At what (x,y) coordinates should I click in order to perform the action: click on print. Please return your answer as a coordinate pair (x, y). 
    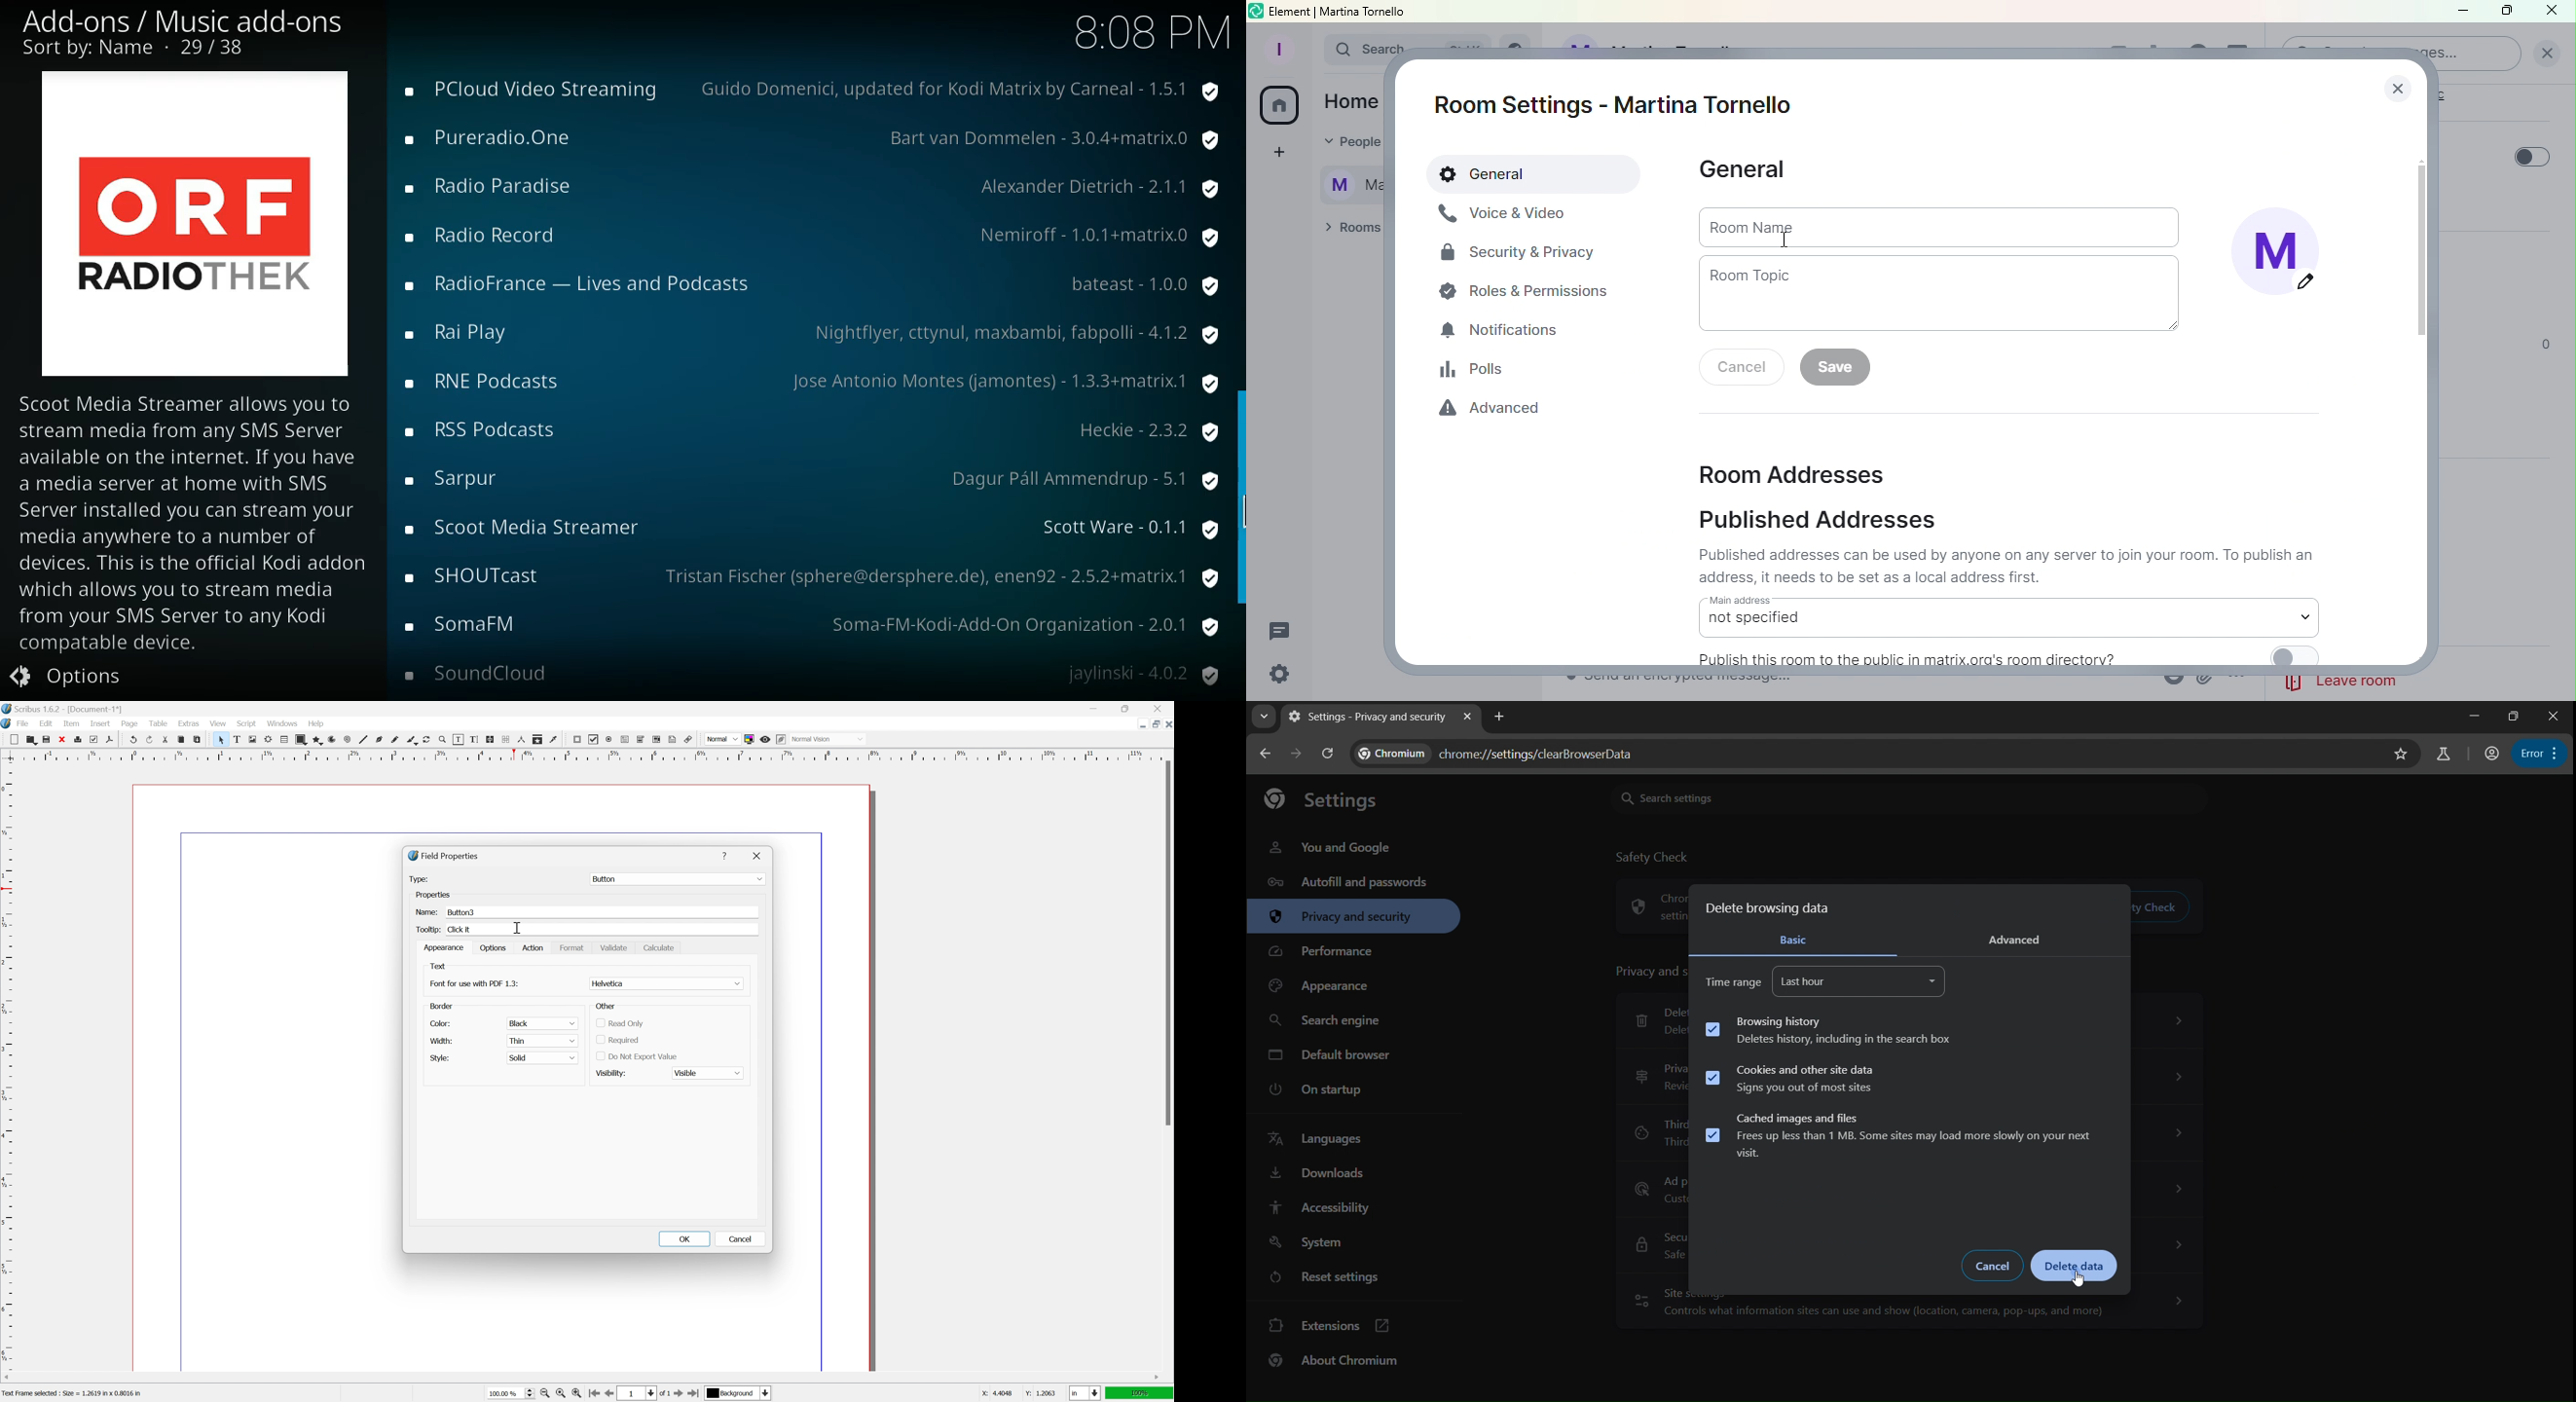
    Looking at the image, I should click on (78, 740).